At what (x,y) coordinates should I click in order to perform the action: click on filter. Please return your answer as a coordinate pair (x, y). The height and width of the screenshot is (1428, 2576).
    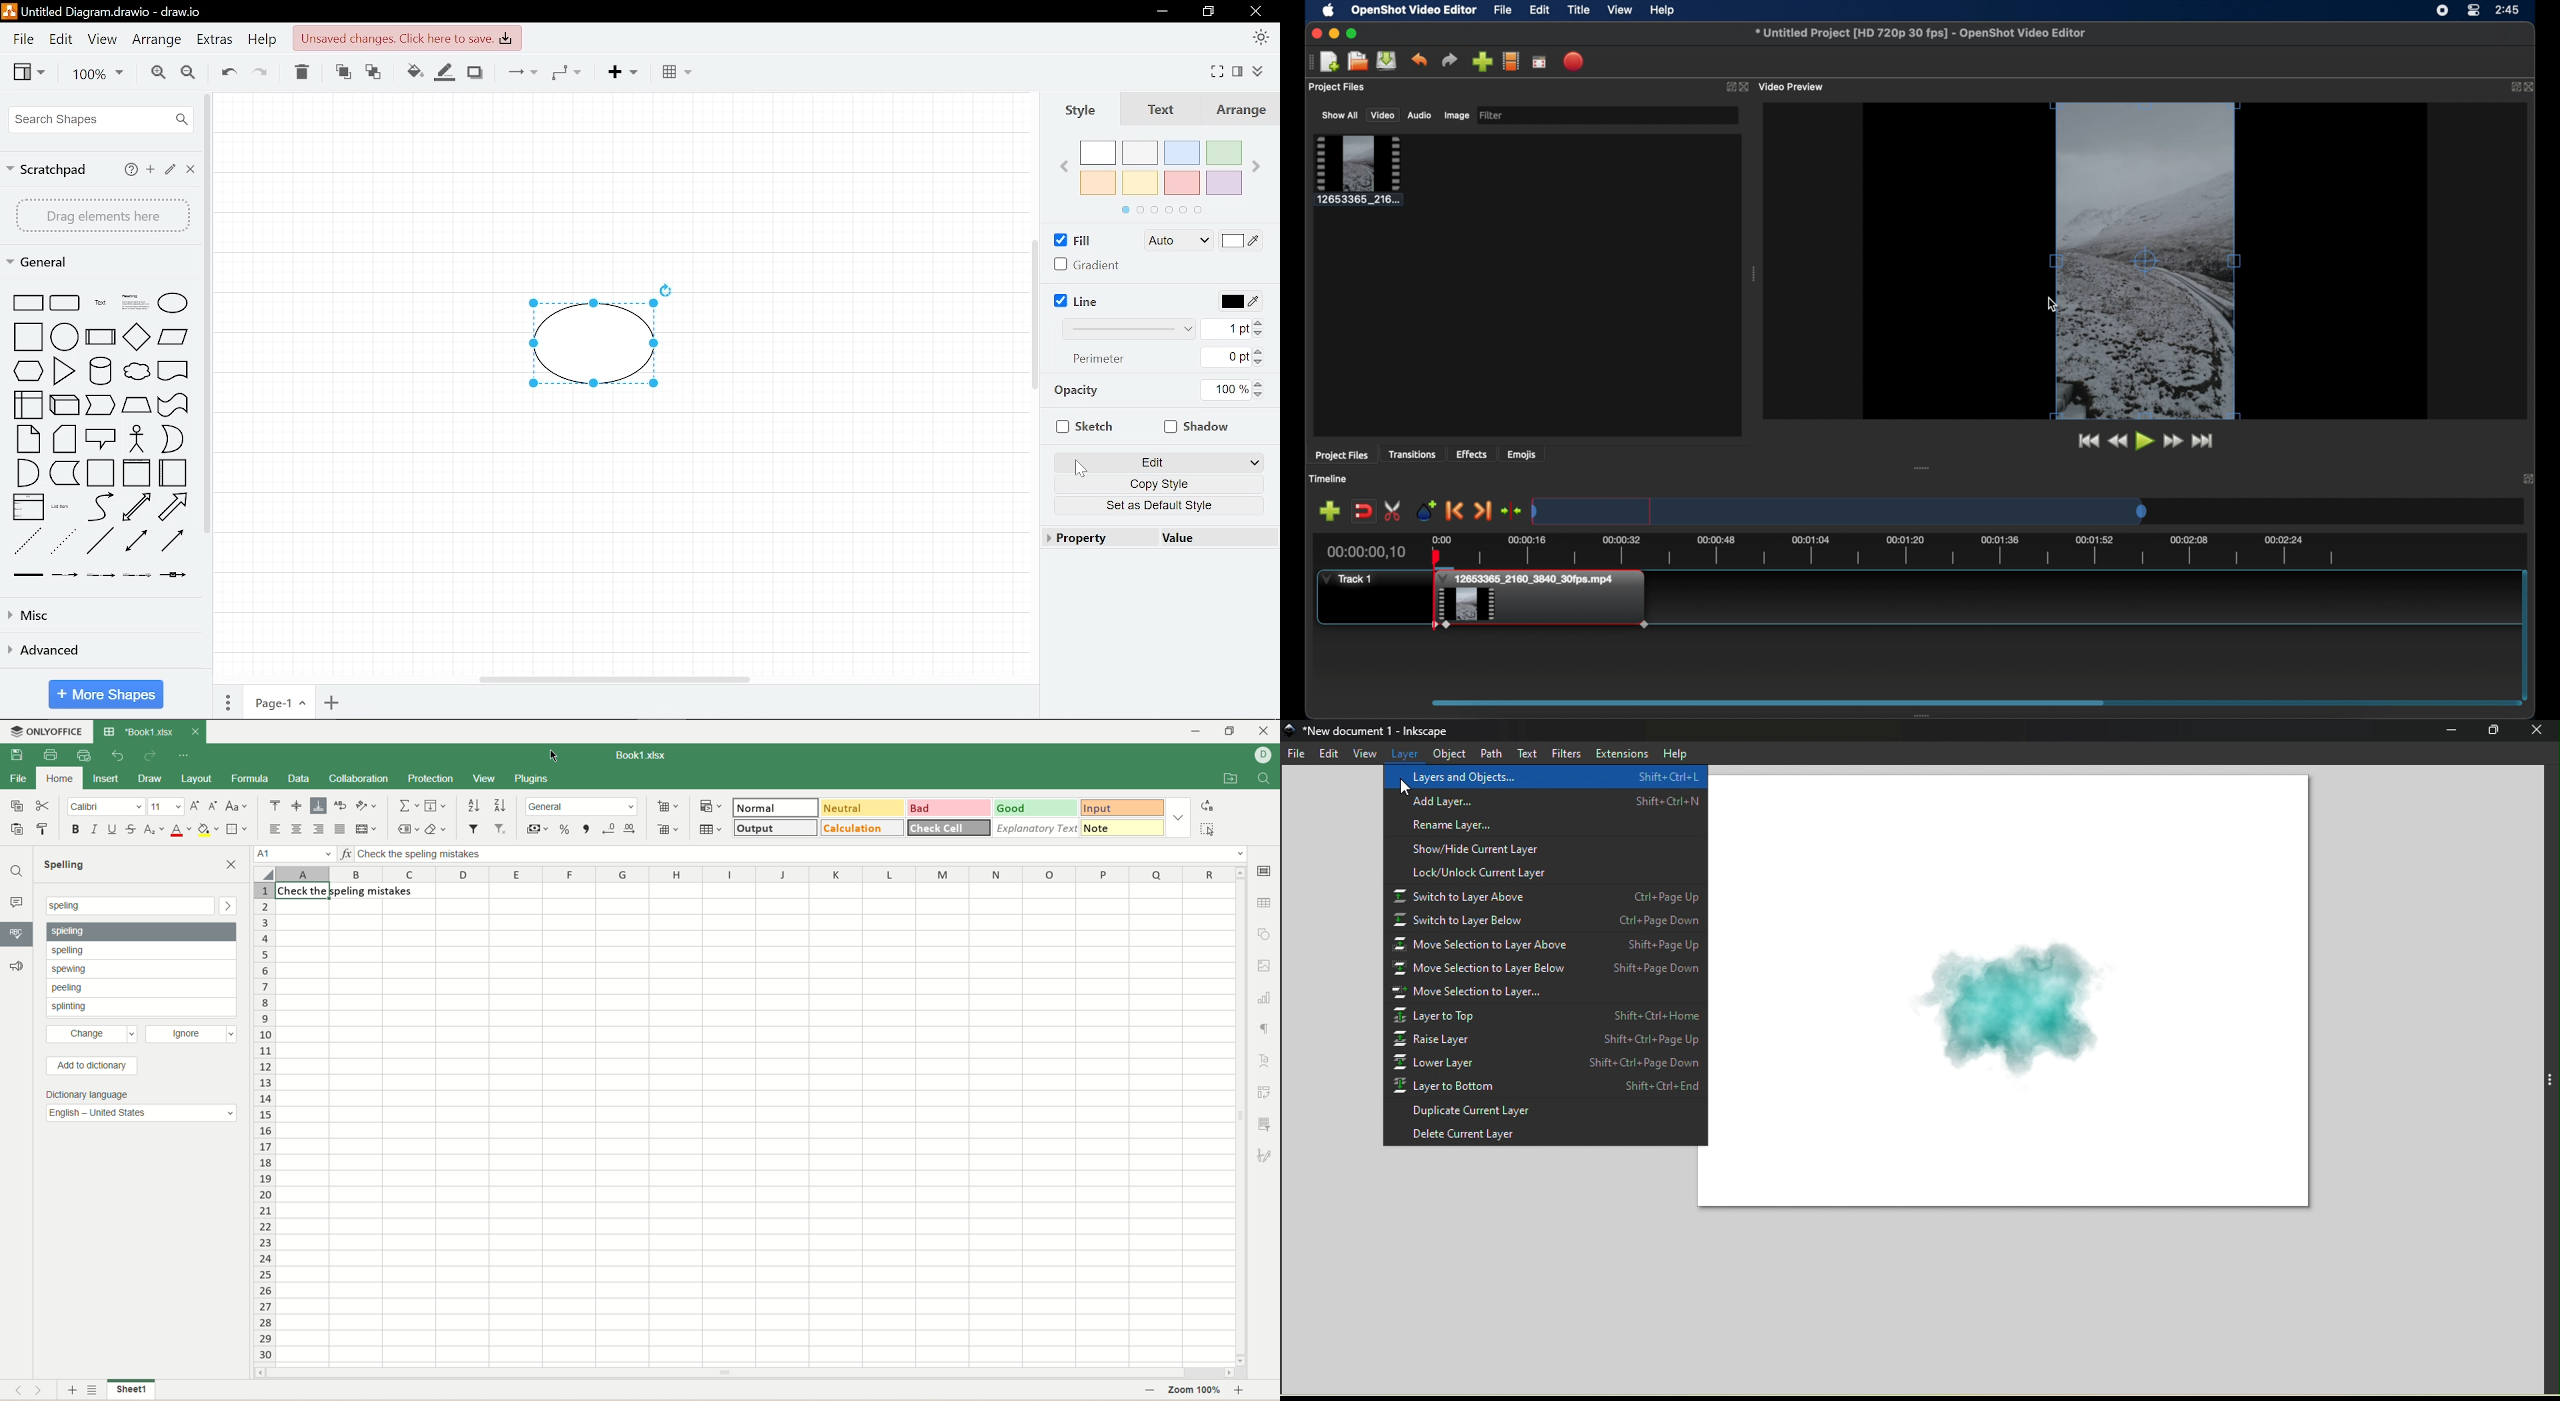
    Looking at the image, I should click on (1491, 115).